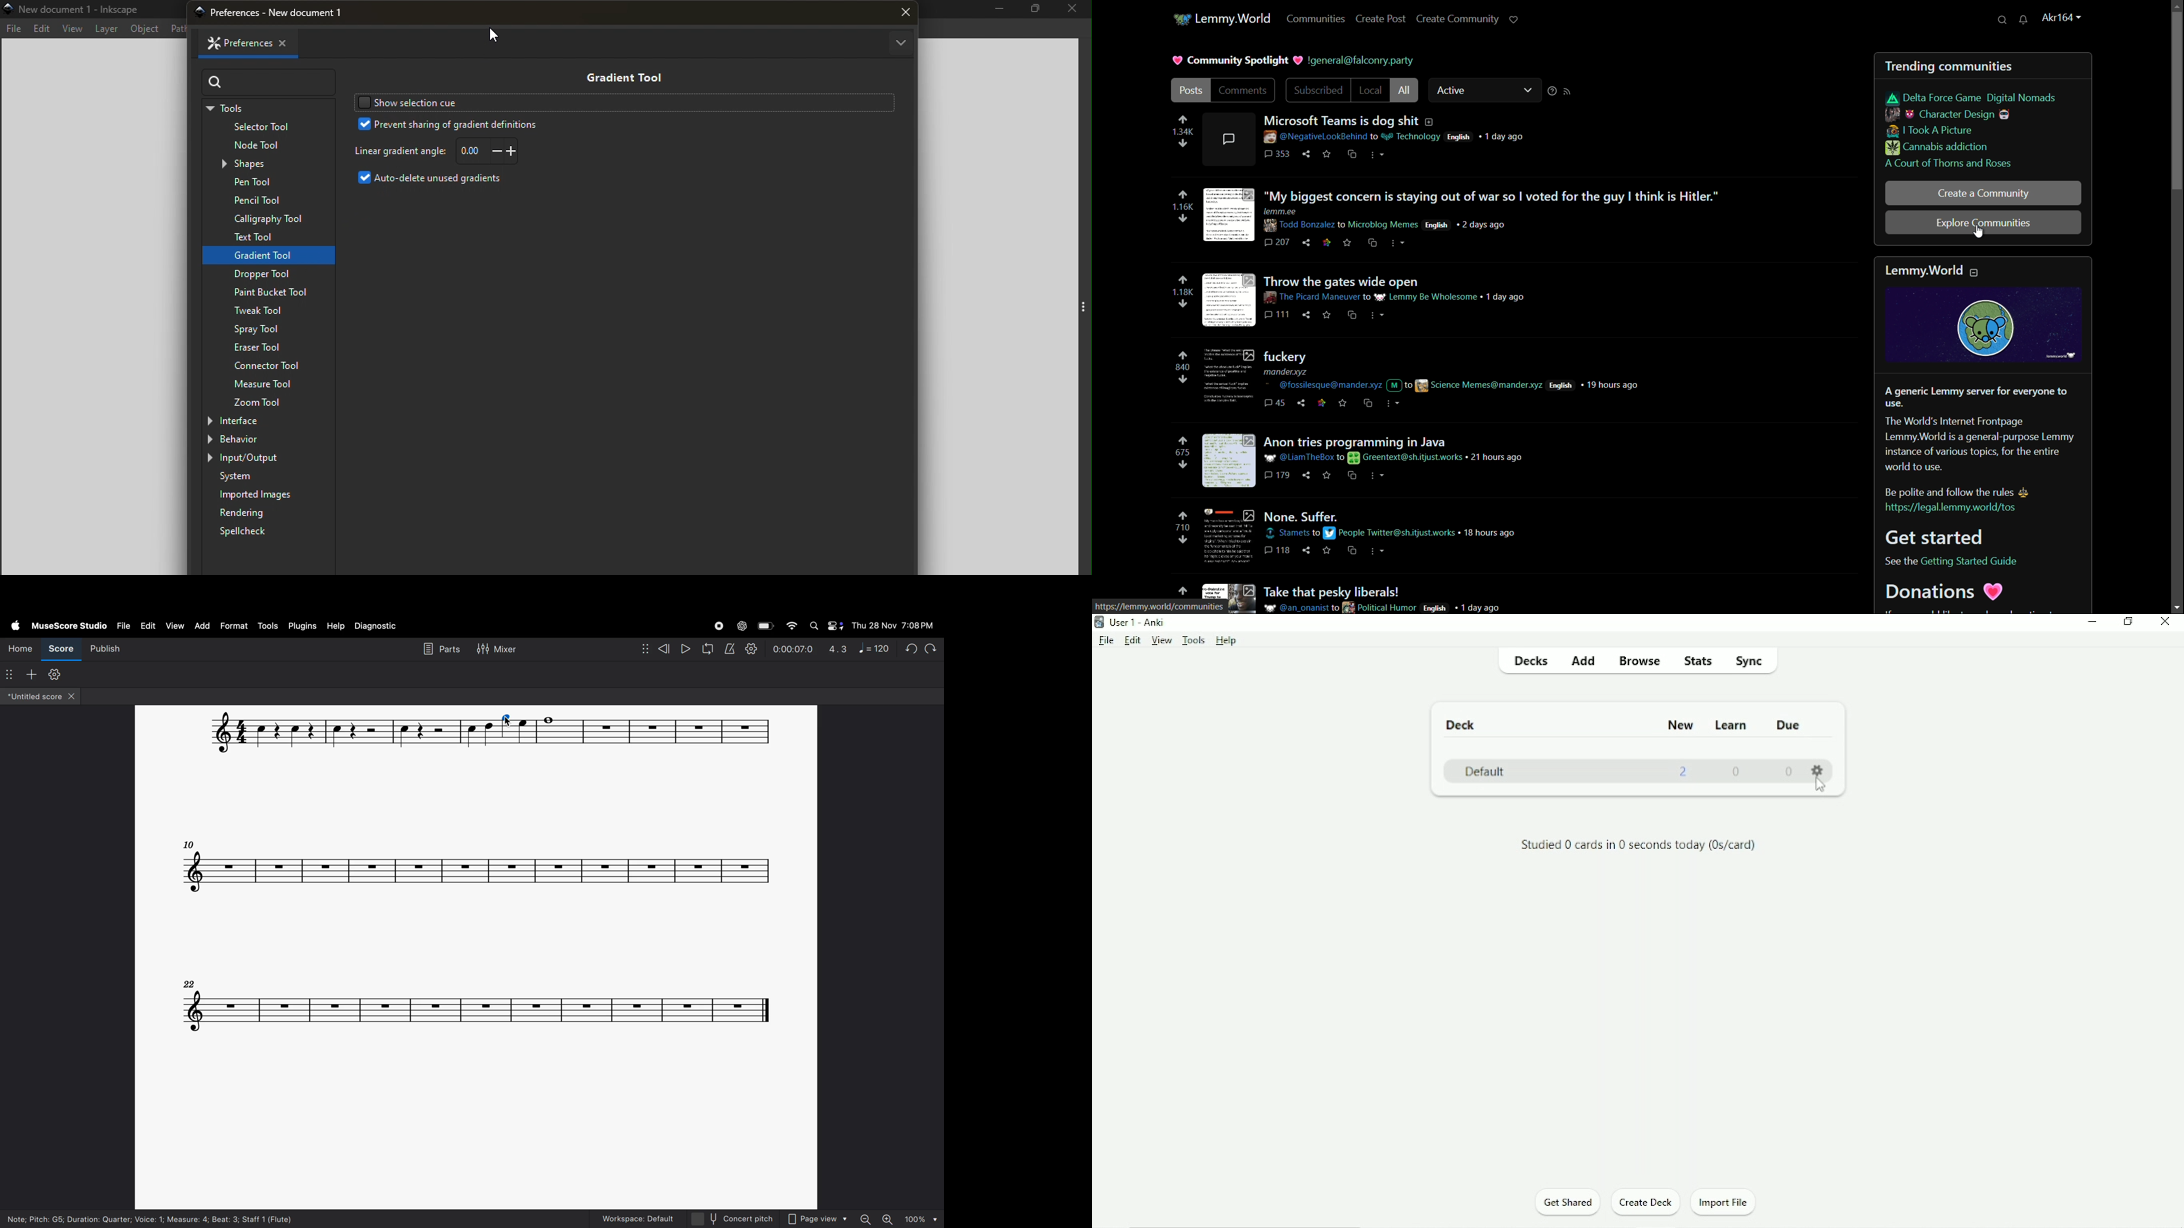 This screenshot has height=1232, width=2184. Describe the element at coordinates (55, 674) in the screenshot. I see `customize toolbar` at that location.